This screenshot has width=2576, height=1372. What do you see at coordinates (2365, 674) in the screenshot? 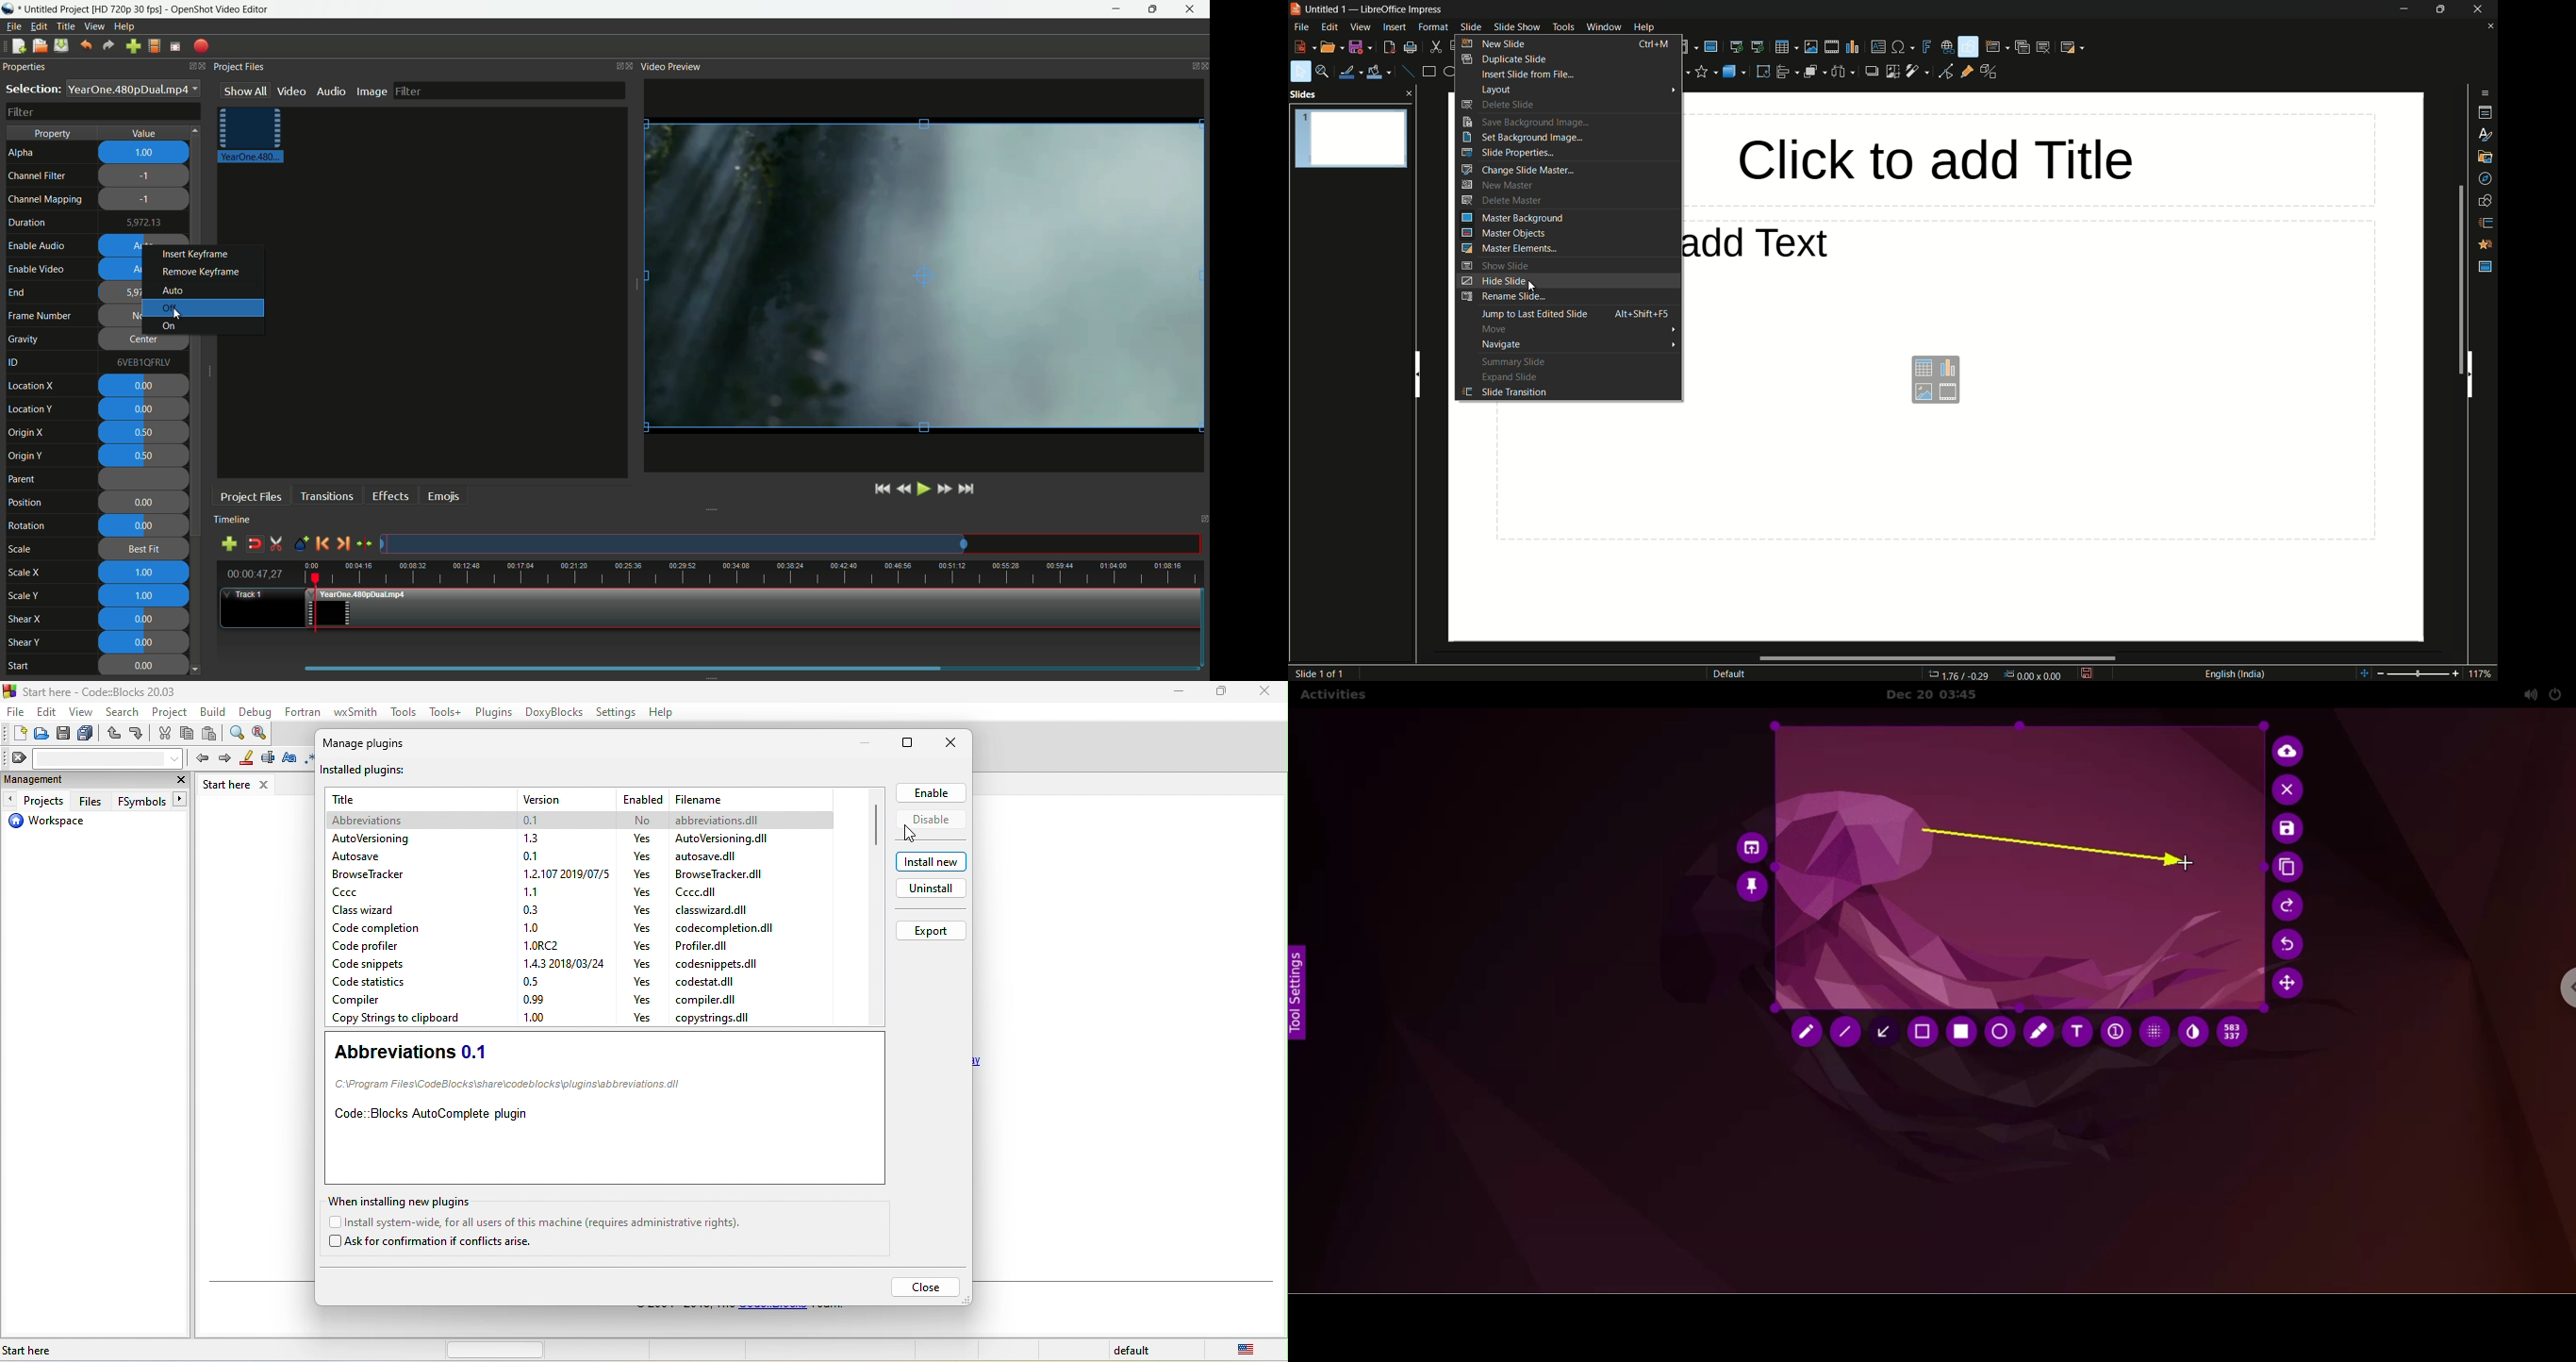
I see `shift` at bounding box center [2365, 674].